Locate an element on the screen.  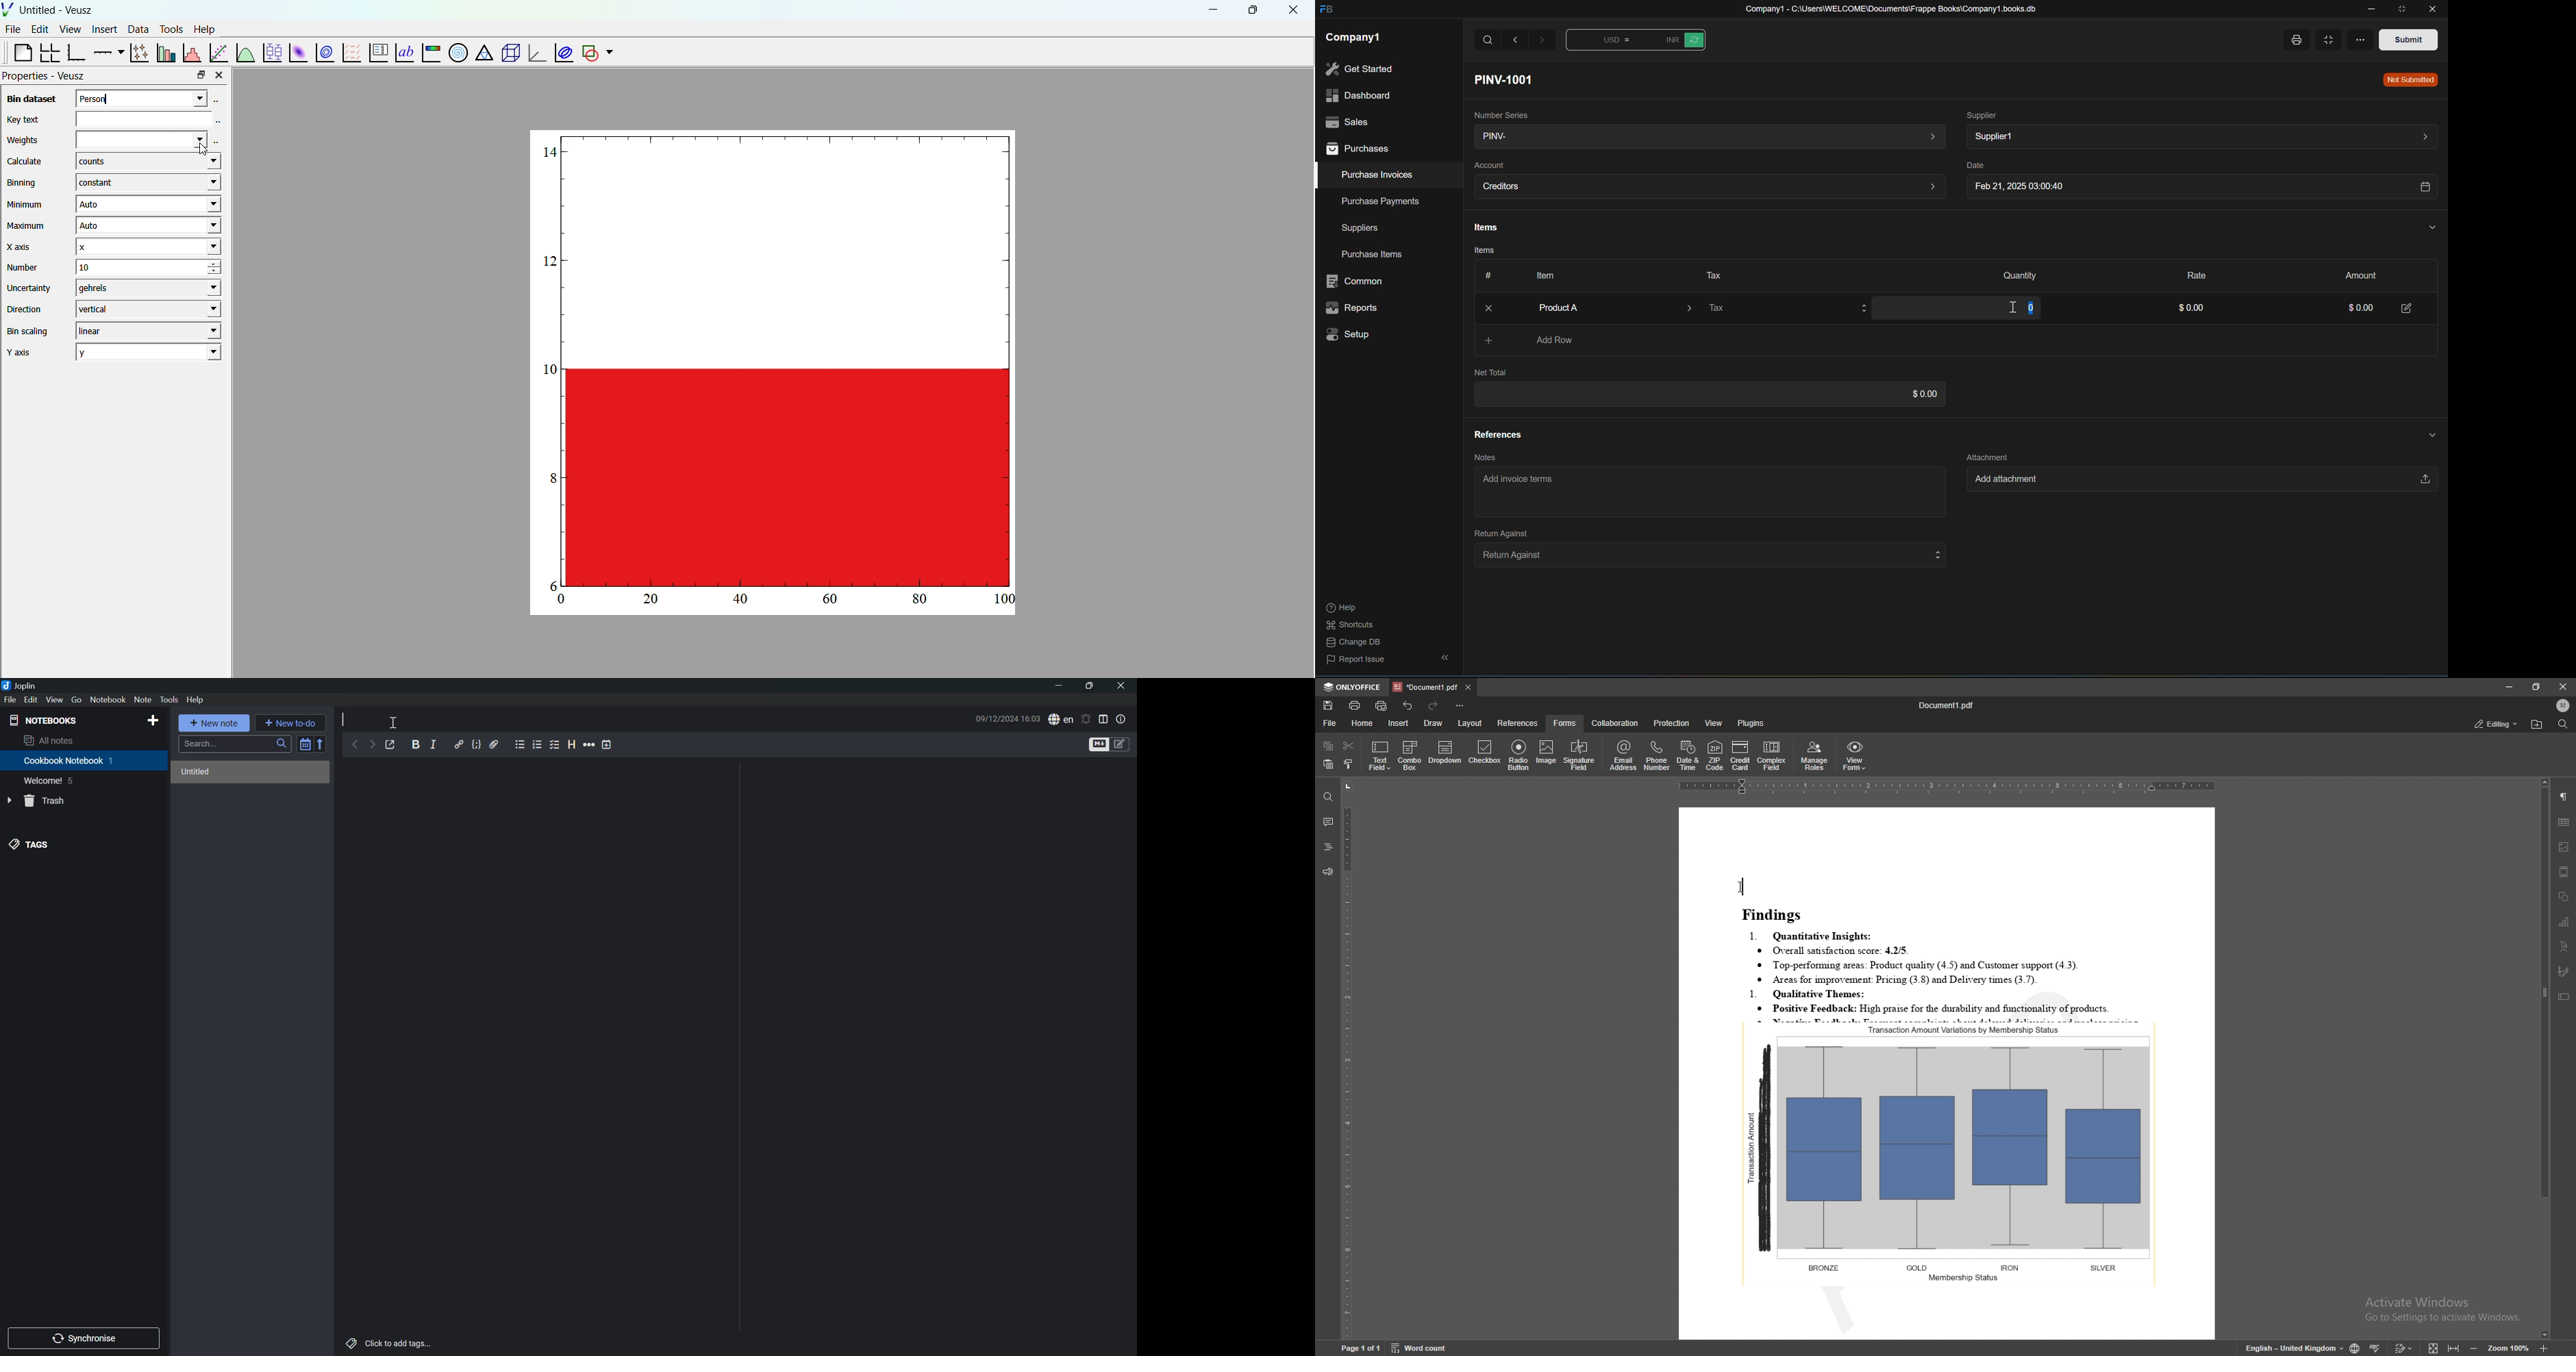
Typing Cursor is located at coordinates (342, 719).